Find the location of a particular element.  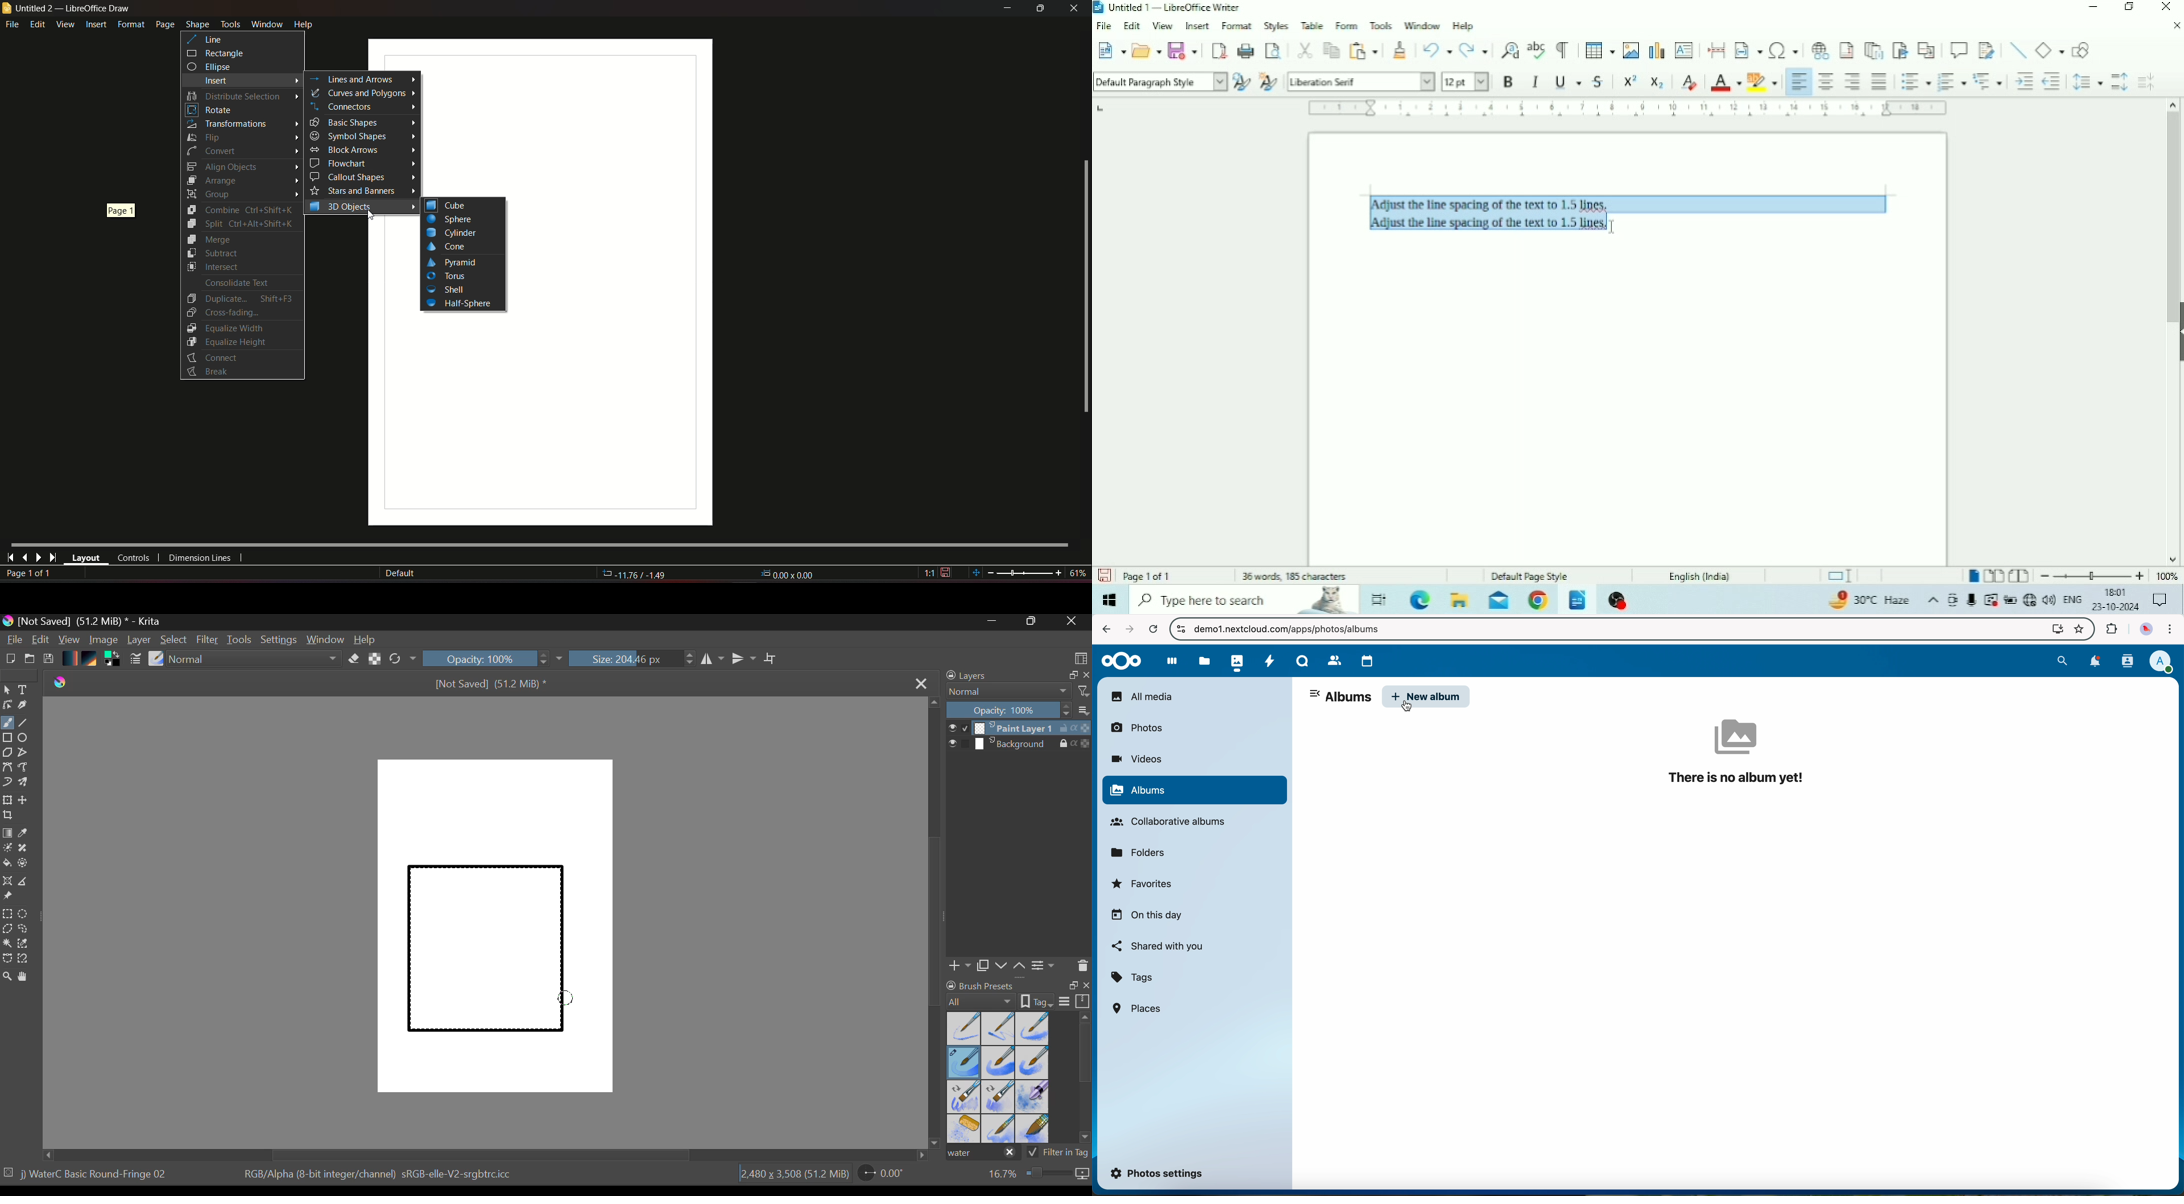

minimize/maximize is located at coordinates (1040, 9).